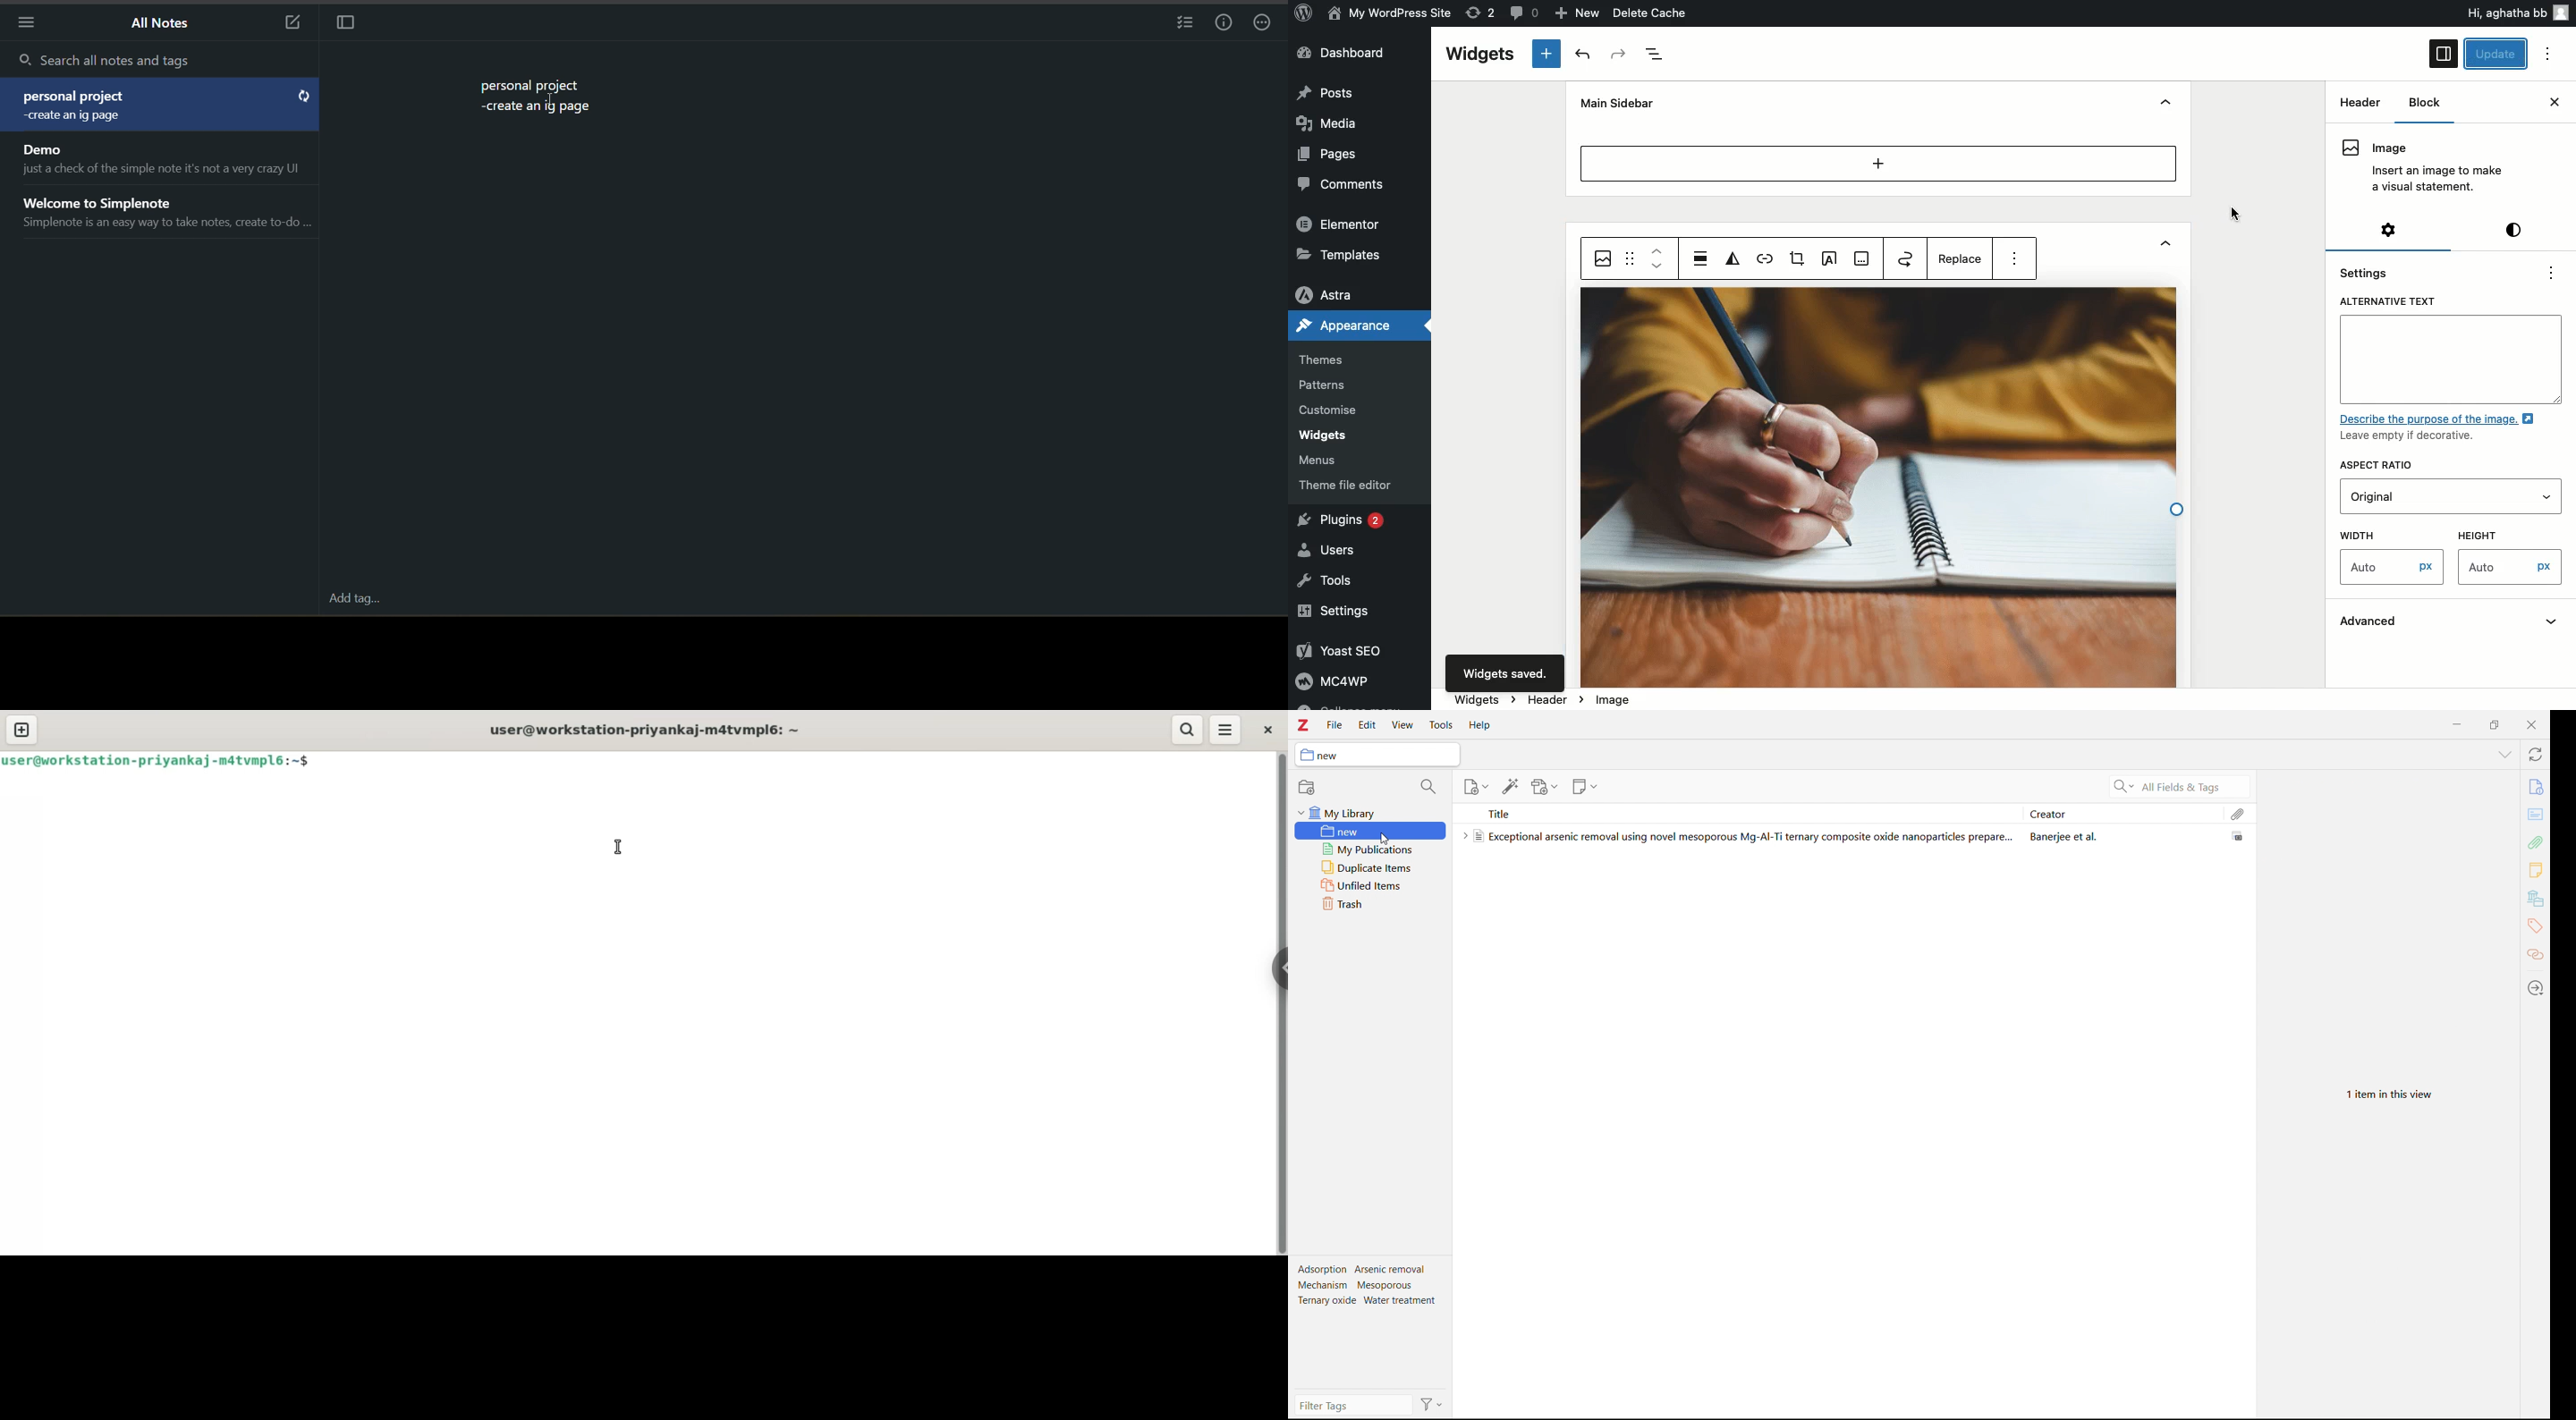 This screenshot has width=2576, height=1428. Describe the element at coordinates (1358, 1269) in the screenshot. I see `Adsorption Arsenic removal` at that location.